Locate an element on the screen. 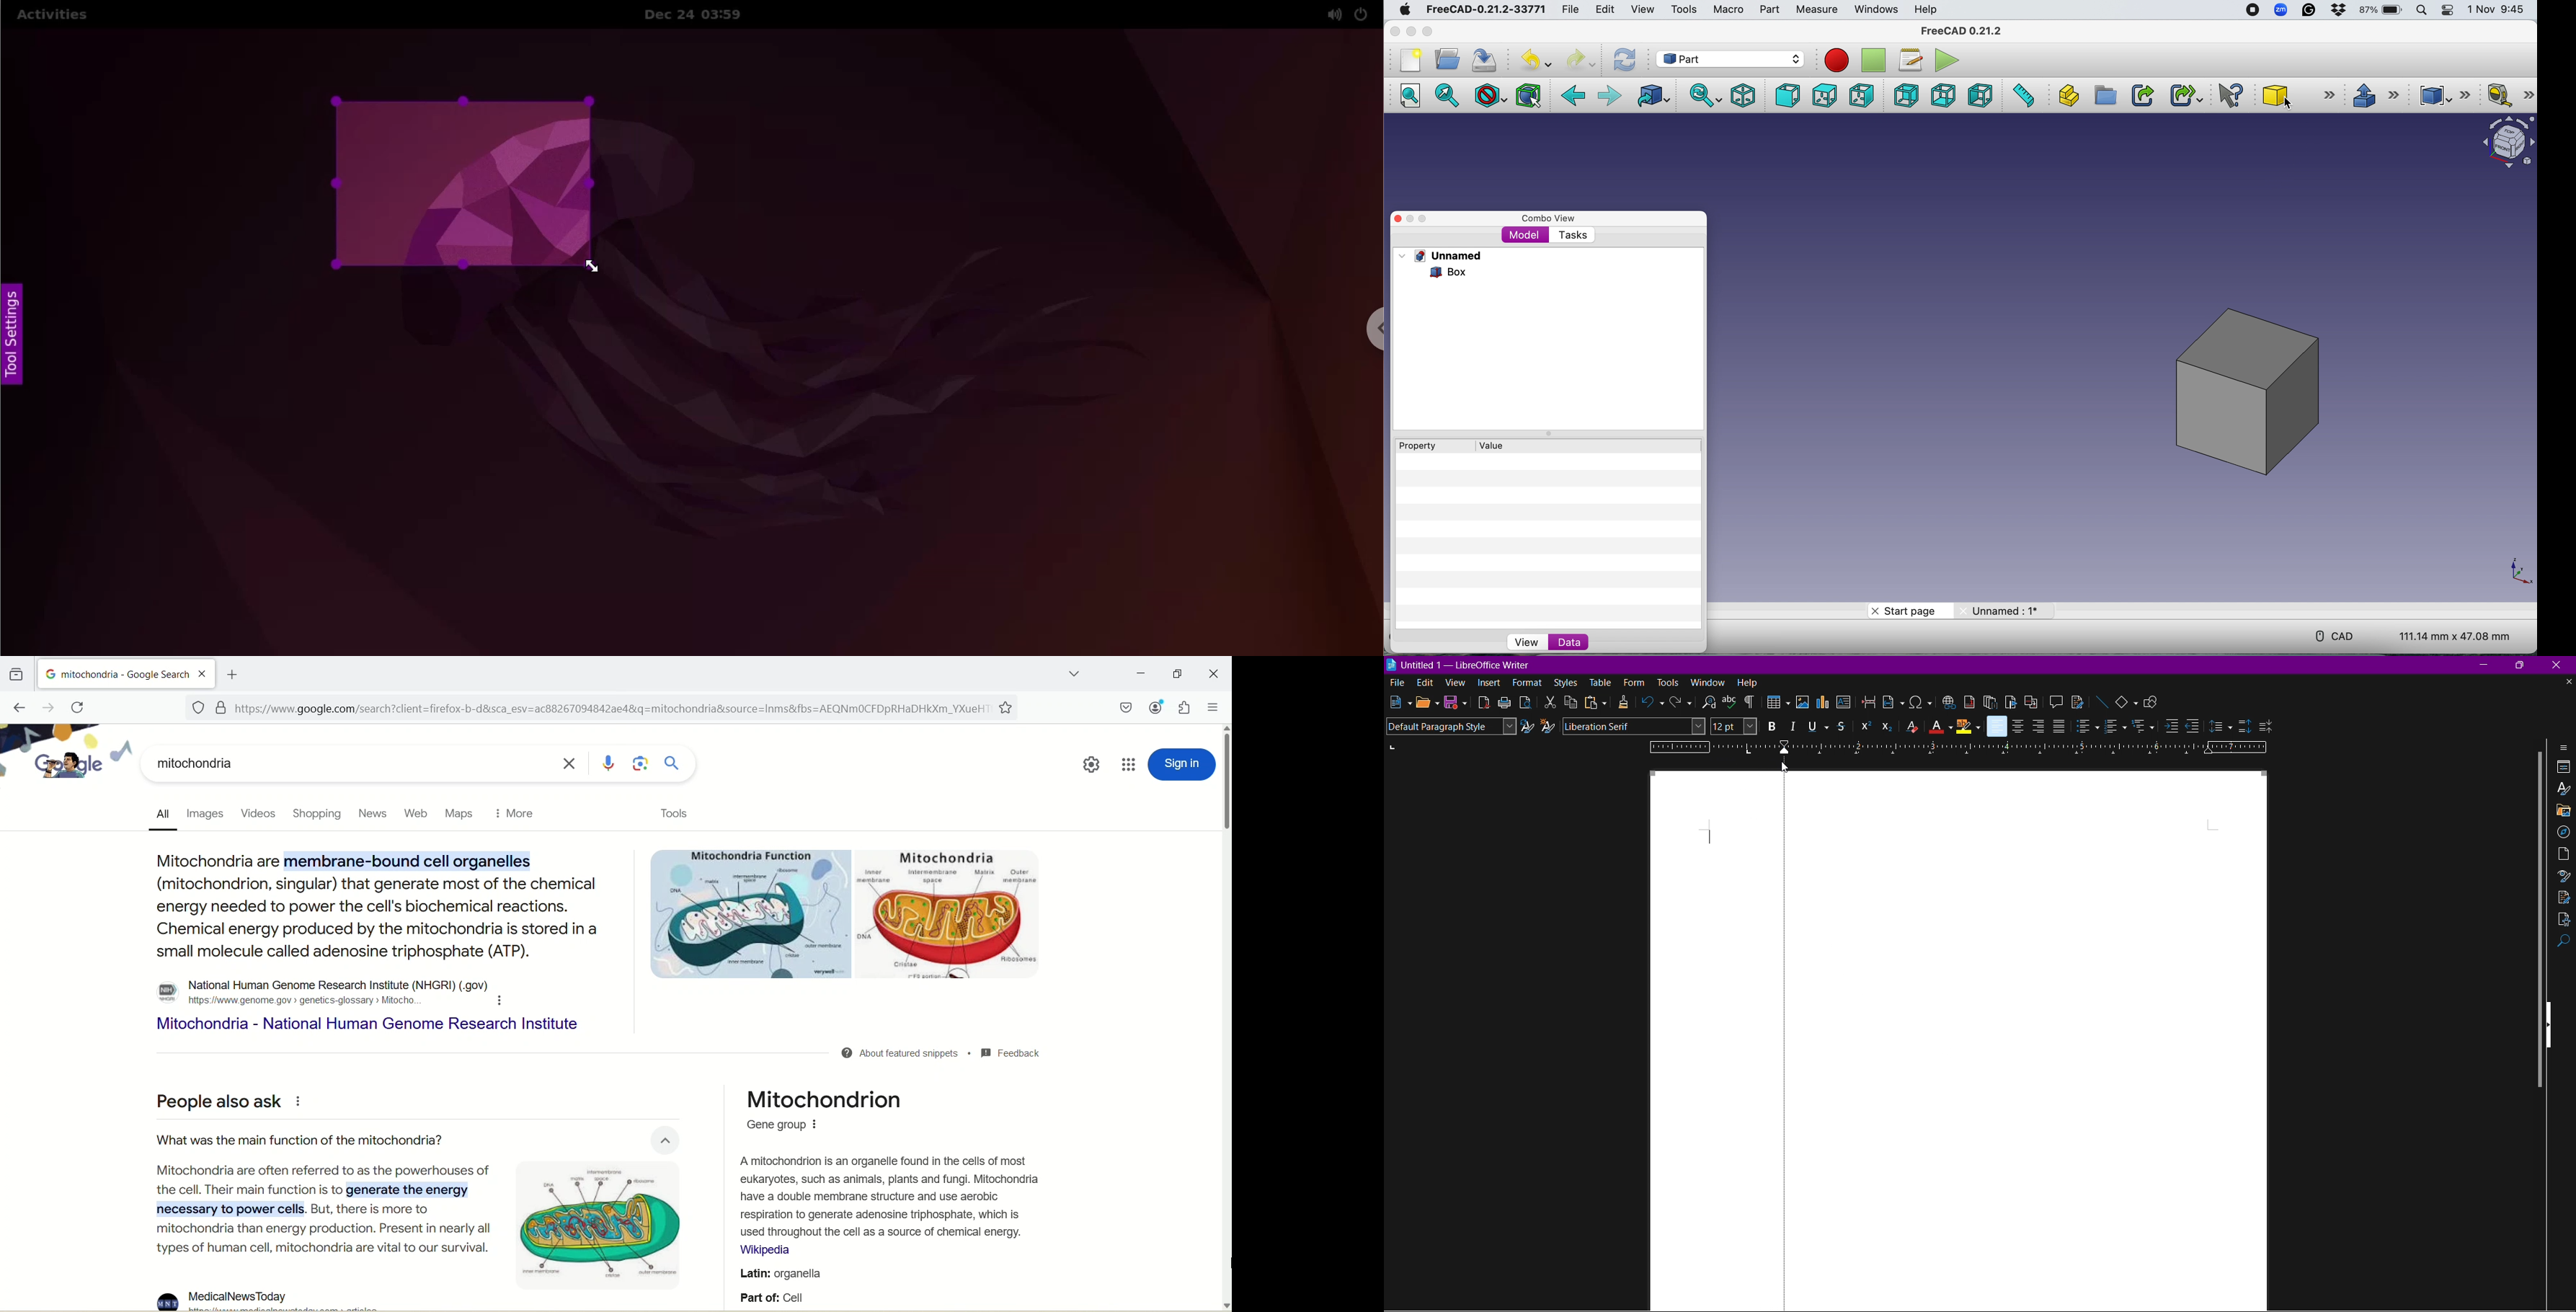  close current document is located at coordinates (2568, 682).